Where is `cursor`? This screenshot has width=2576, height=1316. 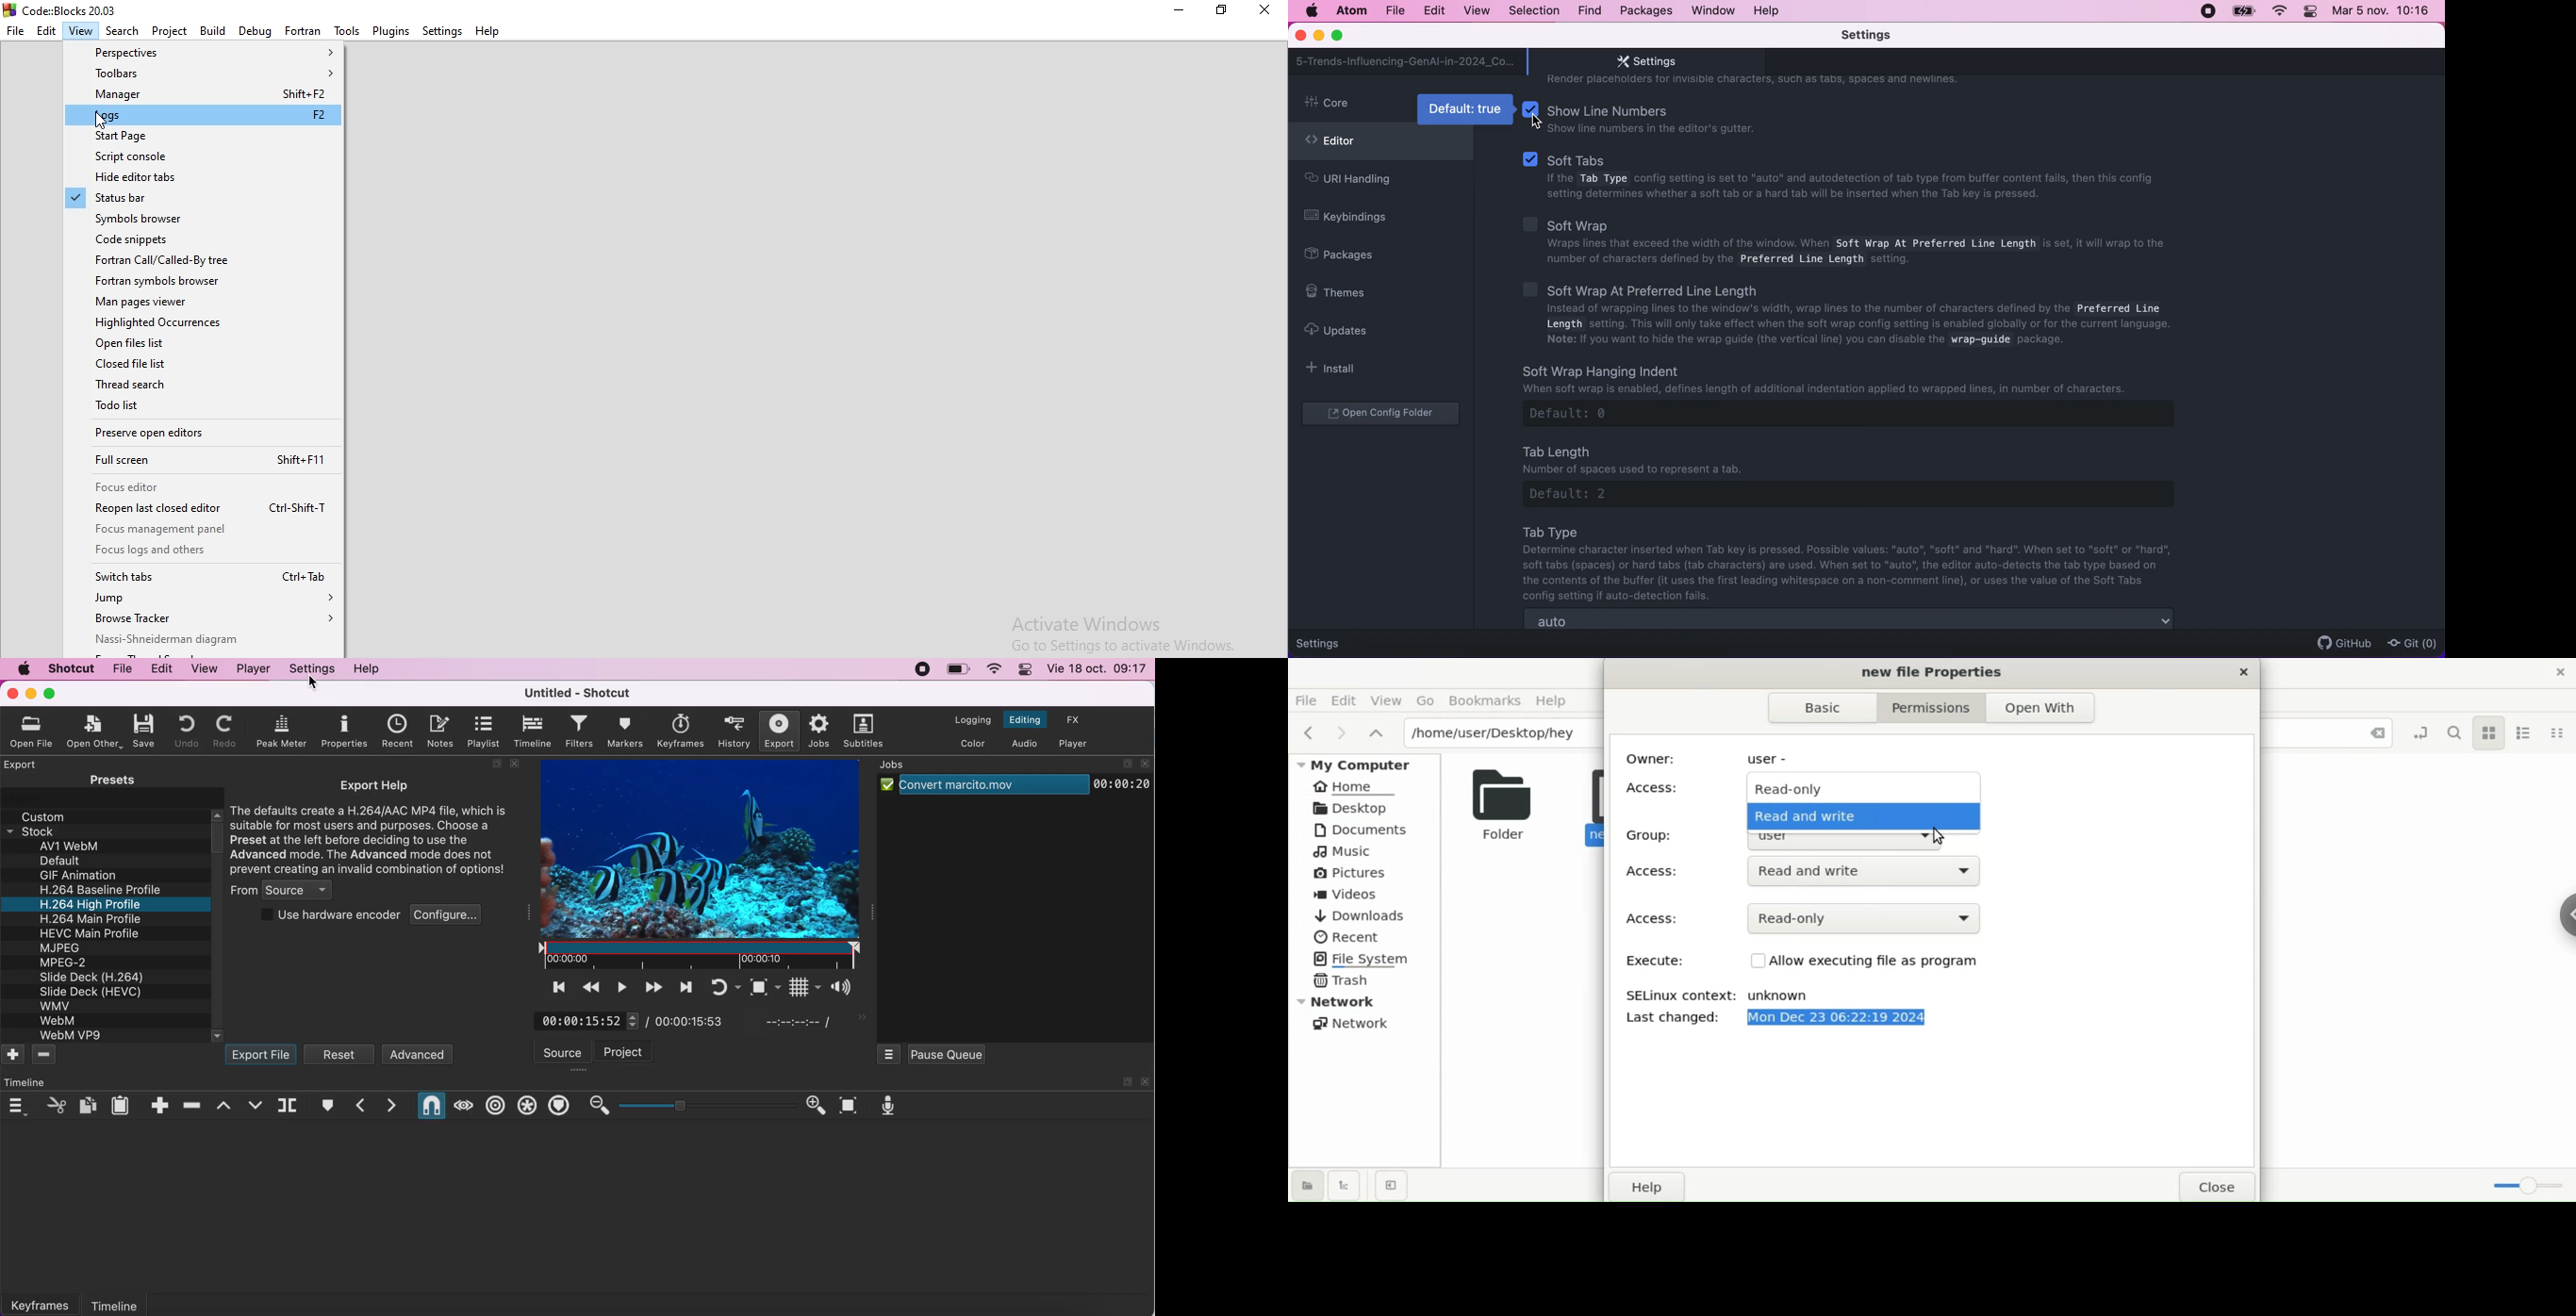 cursor is located at coordinates (99, 122).